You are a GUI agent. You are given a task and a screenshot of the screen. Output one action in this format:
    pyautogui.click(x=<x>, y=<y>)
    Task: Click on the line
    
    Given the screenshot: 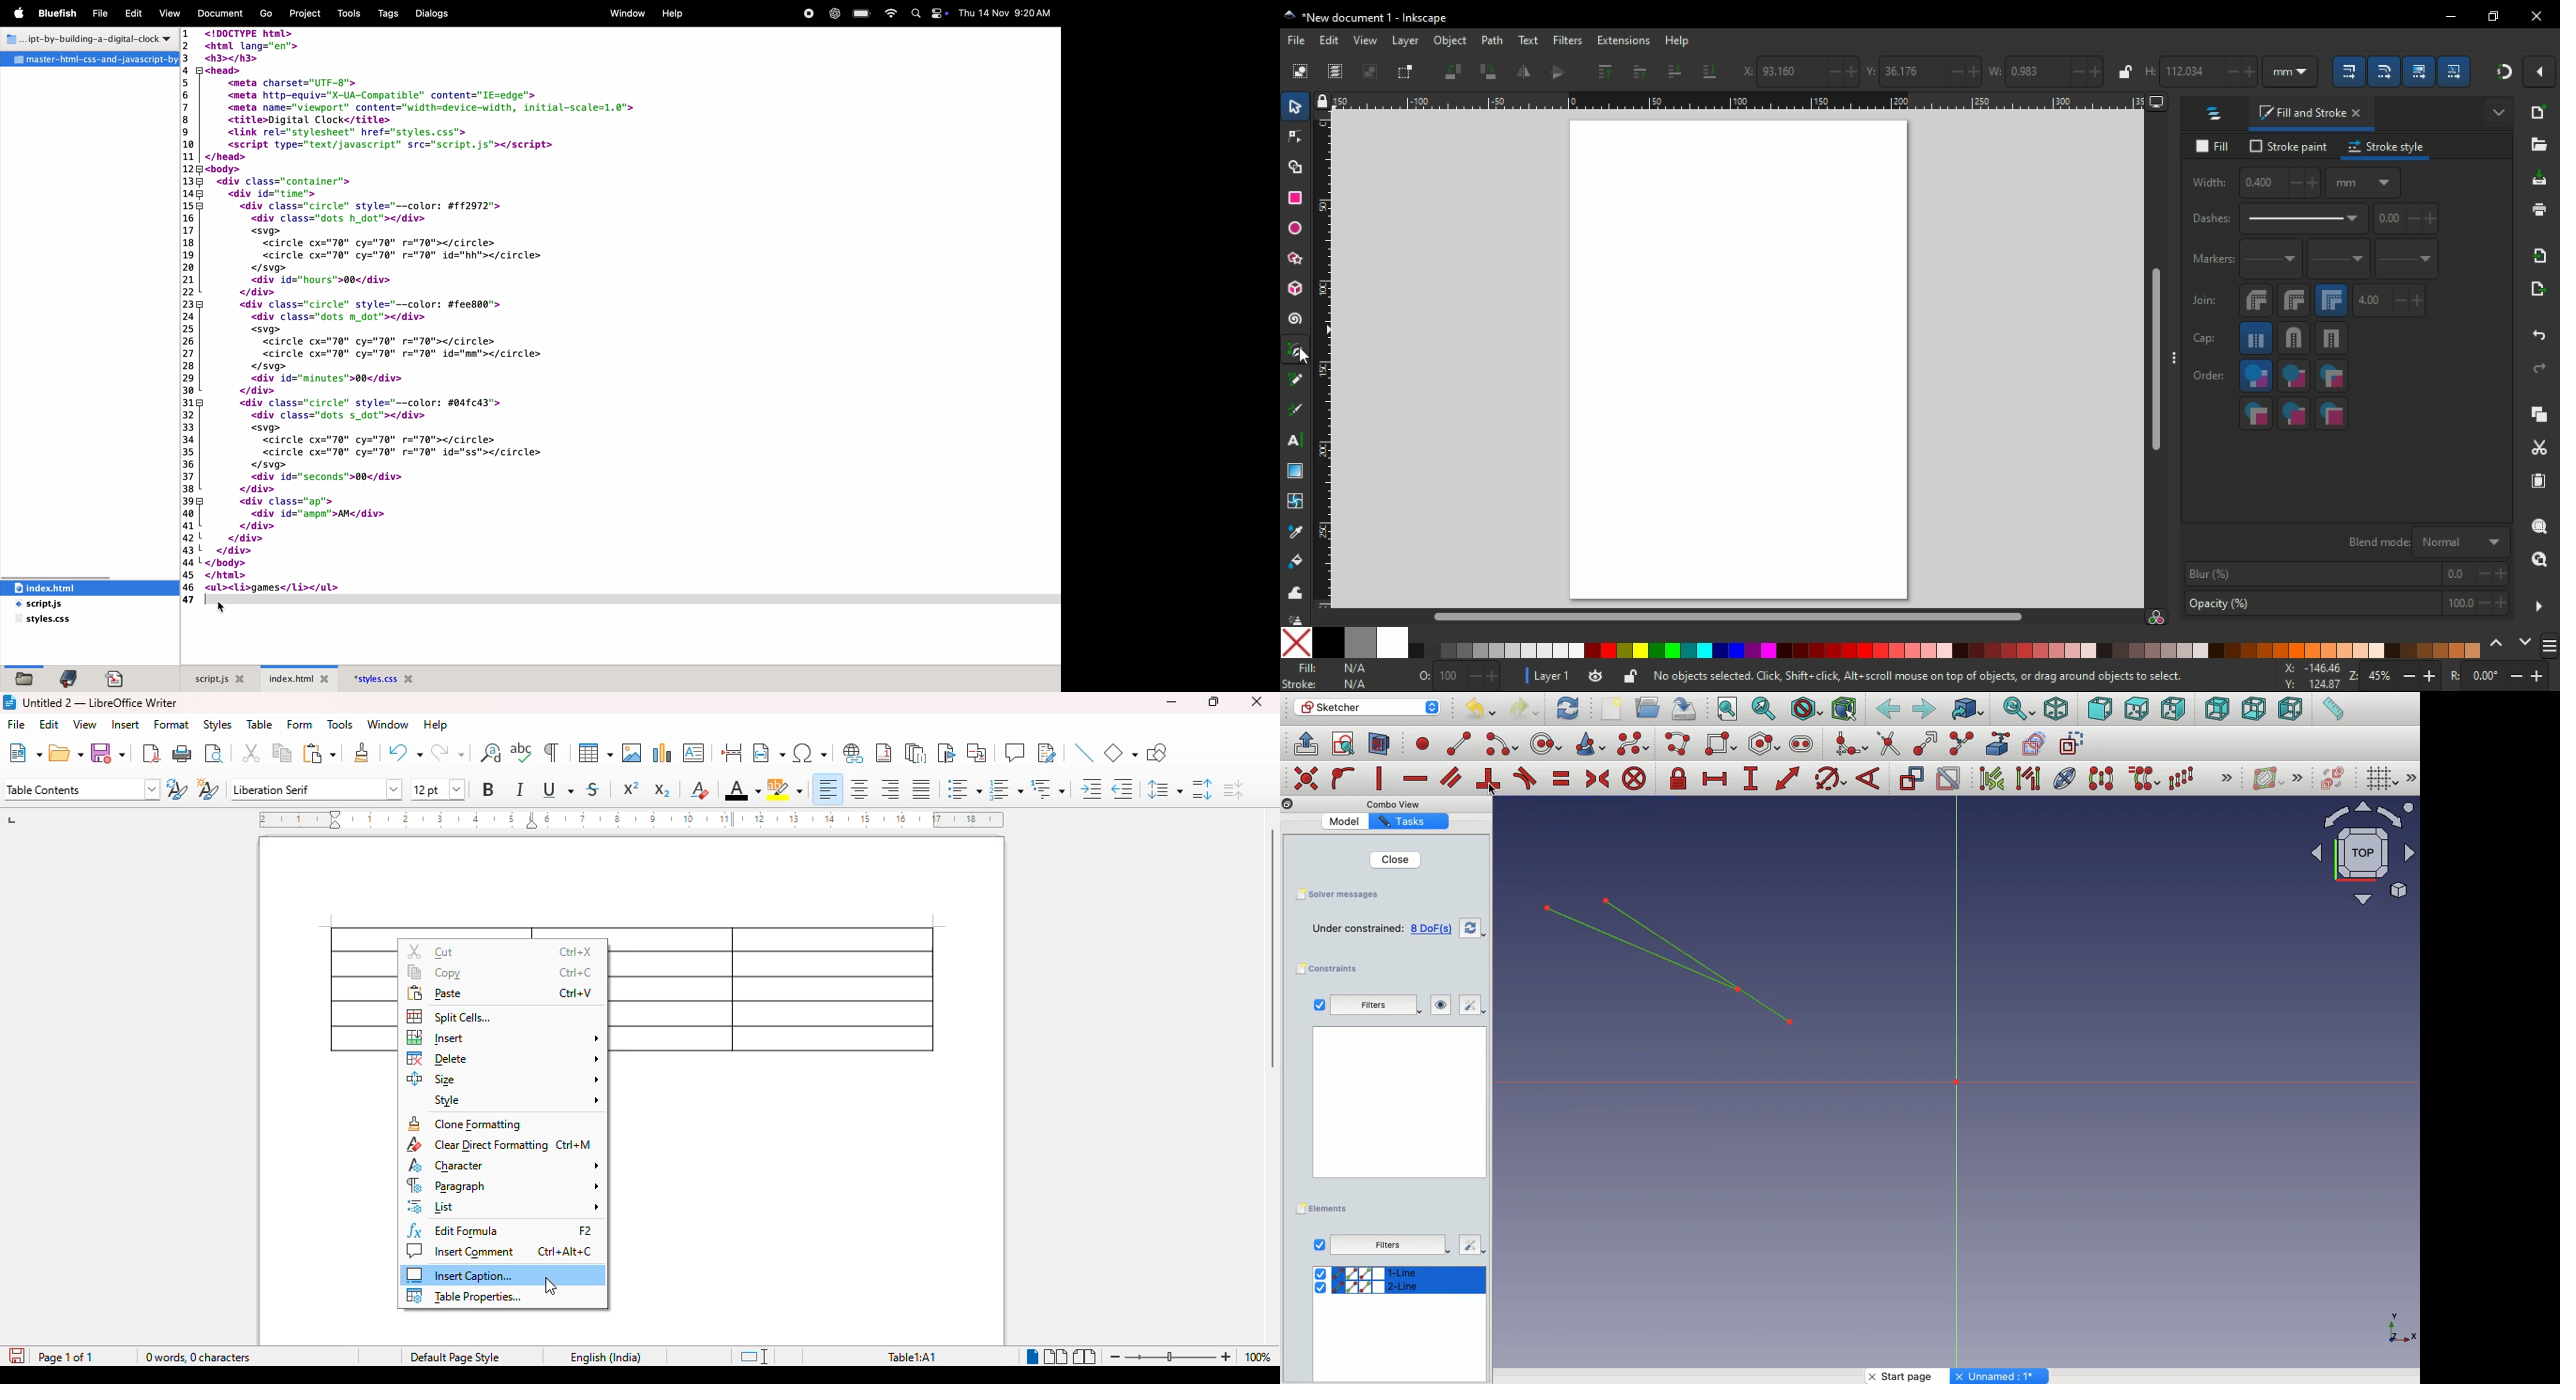 What is the action you would take?
    pyautogui.click(x=1460, y=744)
    